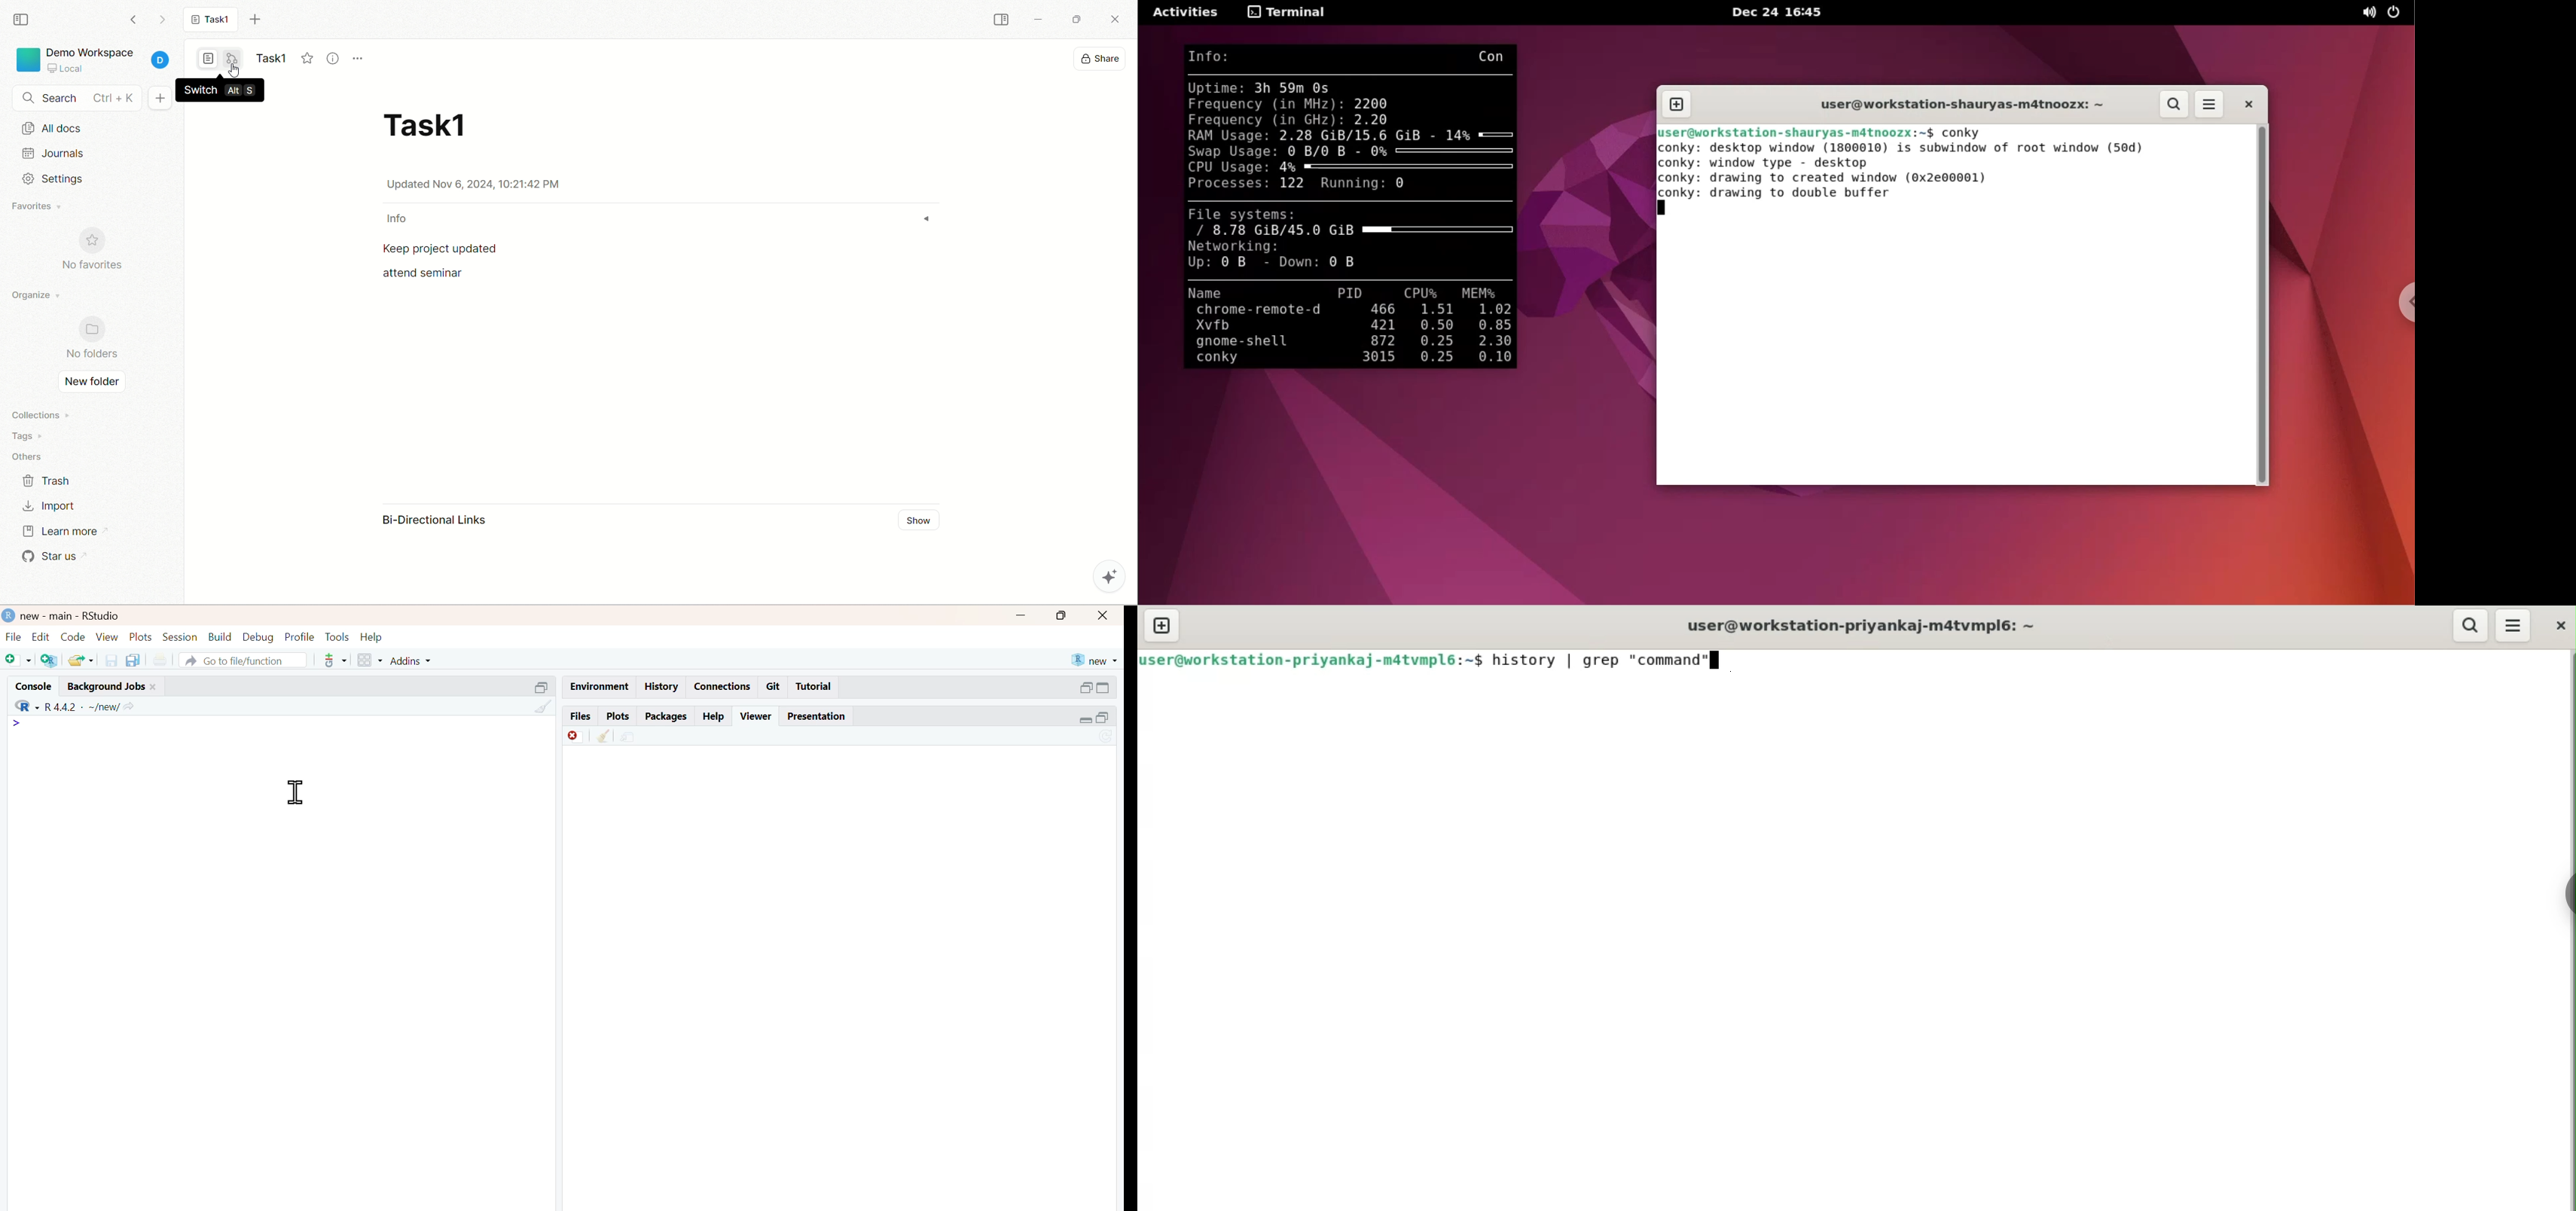  I want to click on plots, so click(142, 638).